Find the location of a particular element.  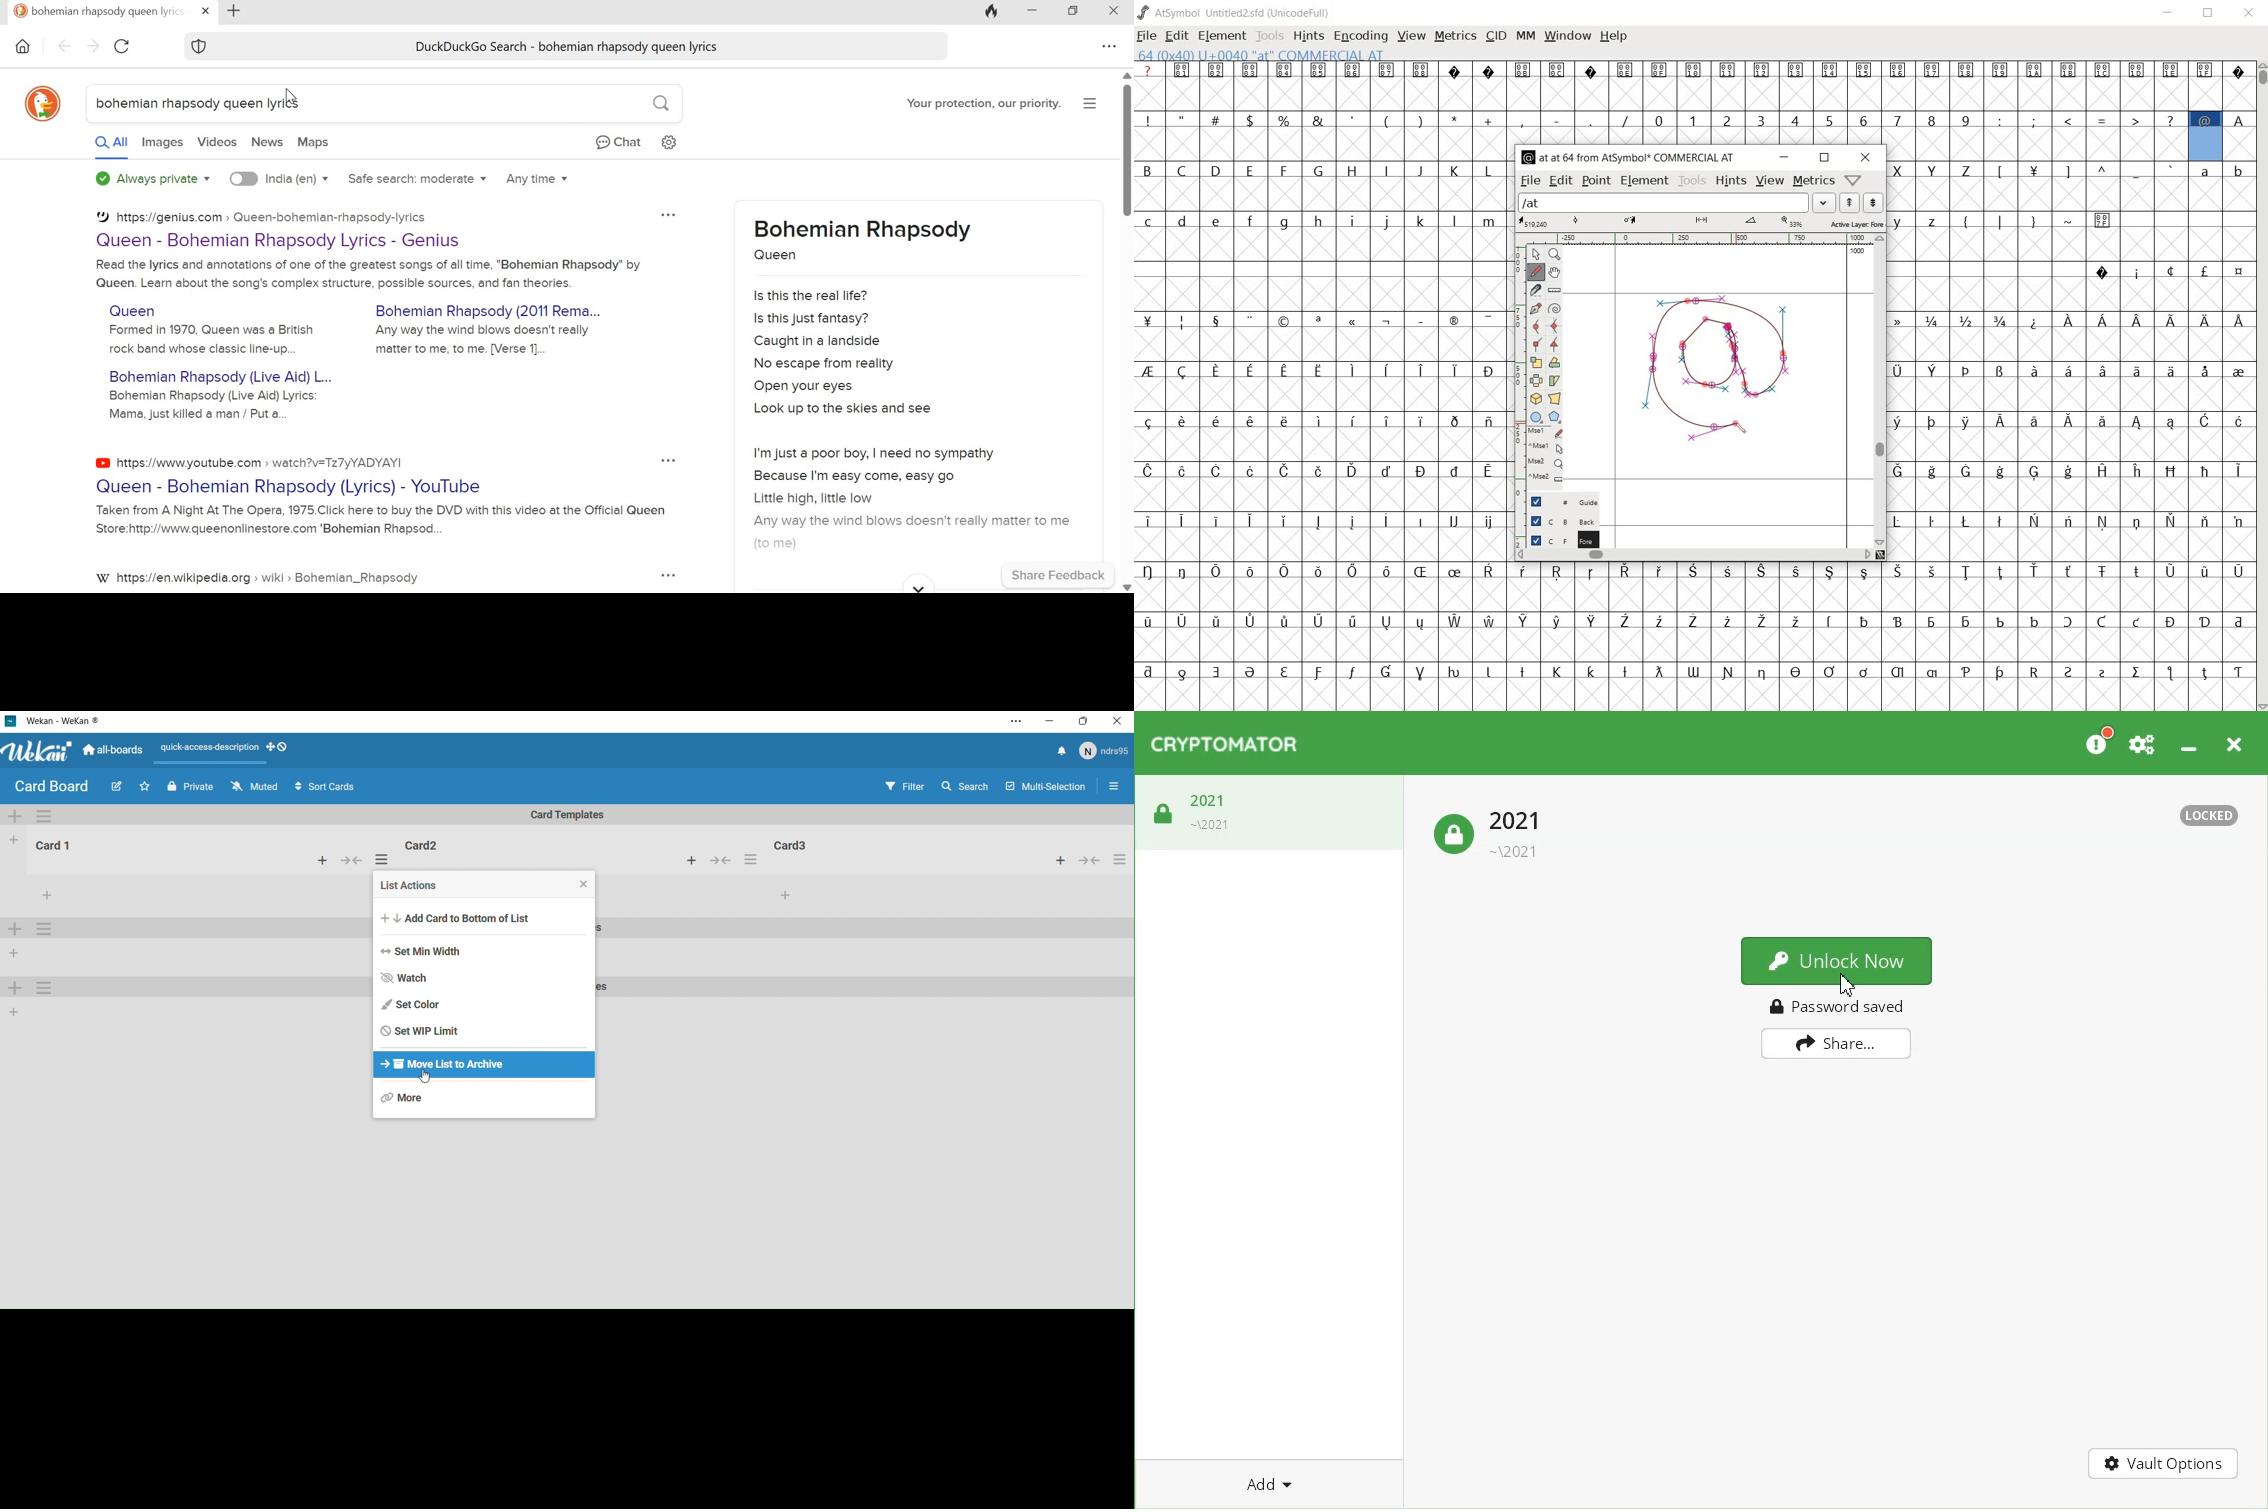

Close is located at coordinates (1109, 12).